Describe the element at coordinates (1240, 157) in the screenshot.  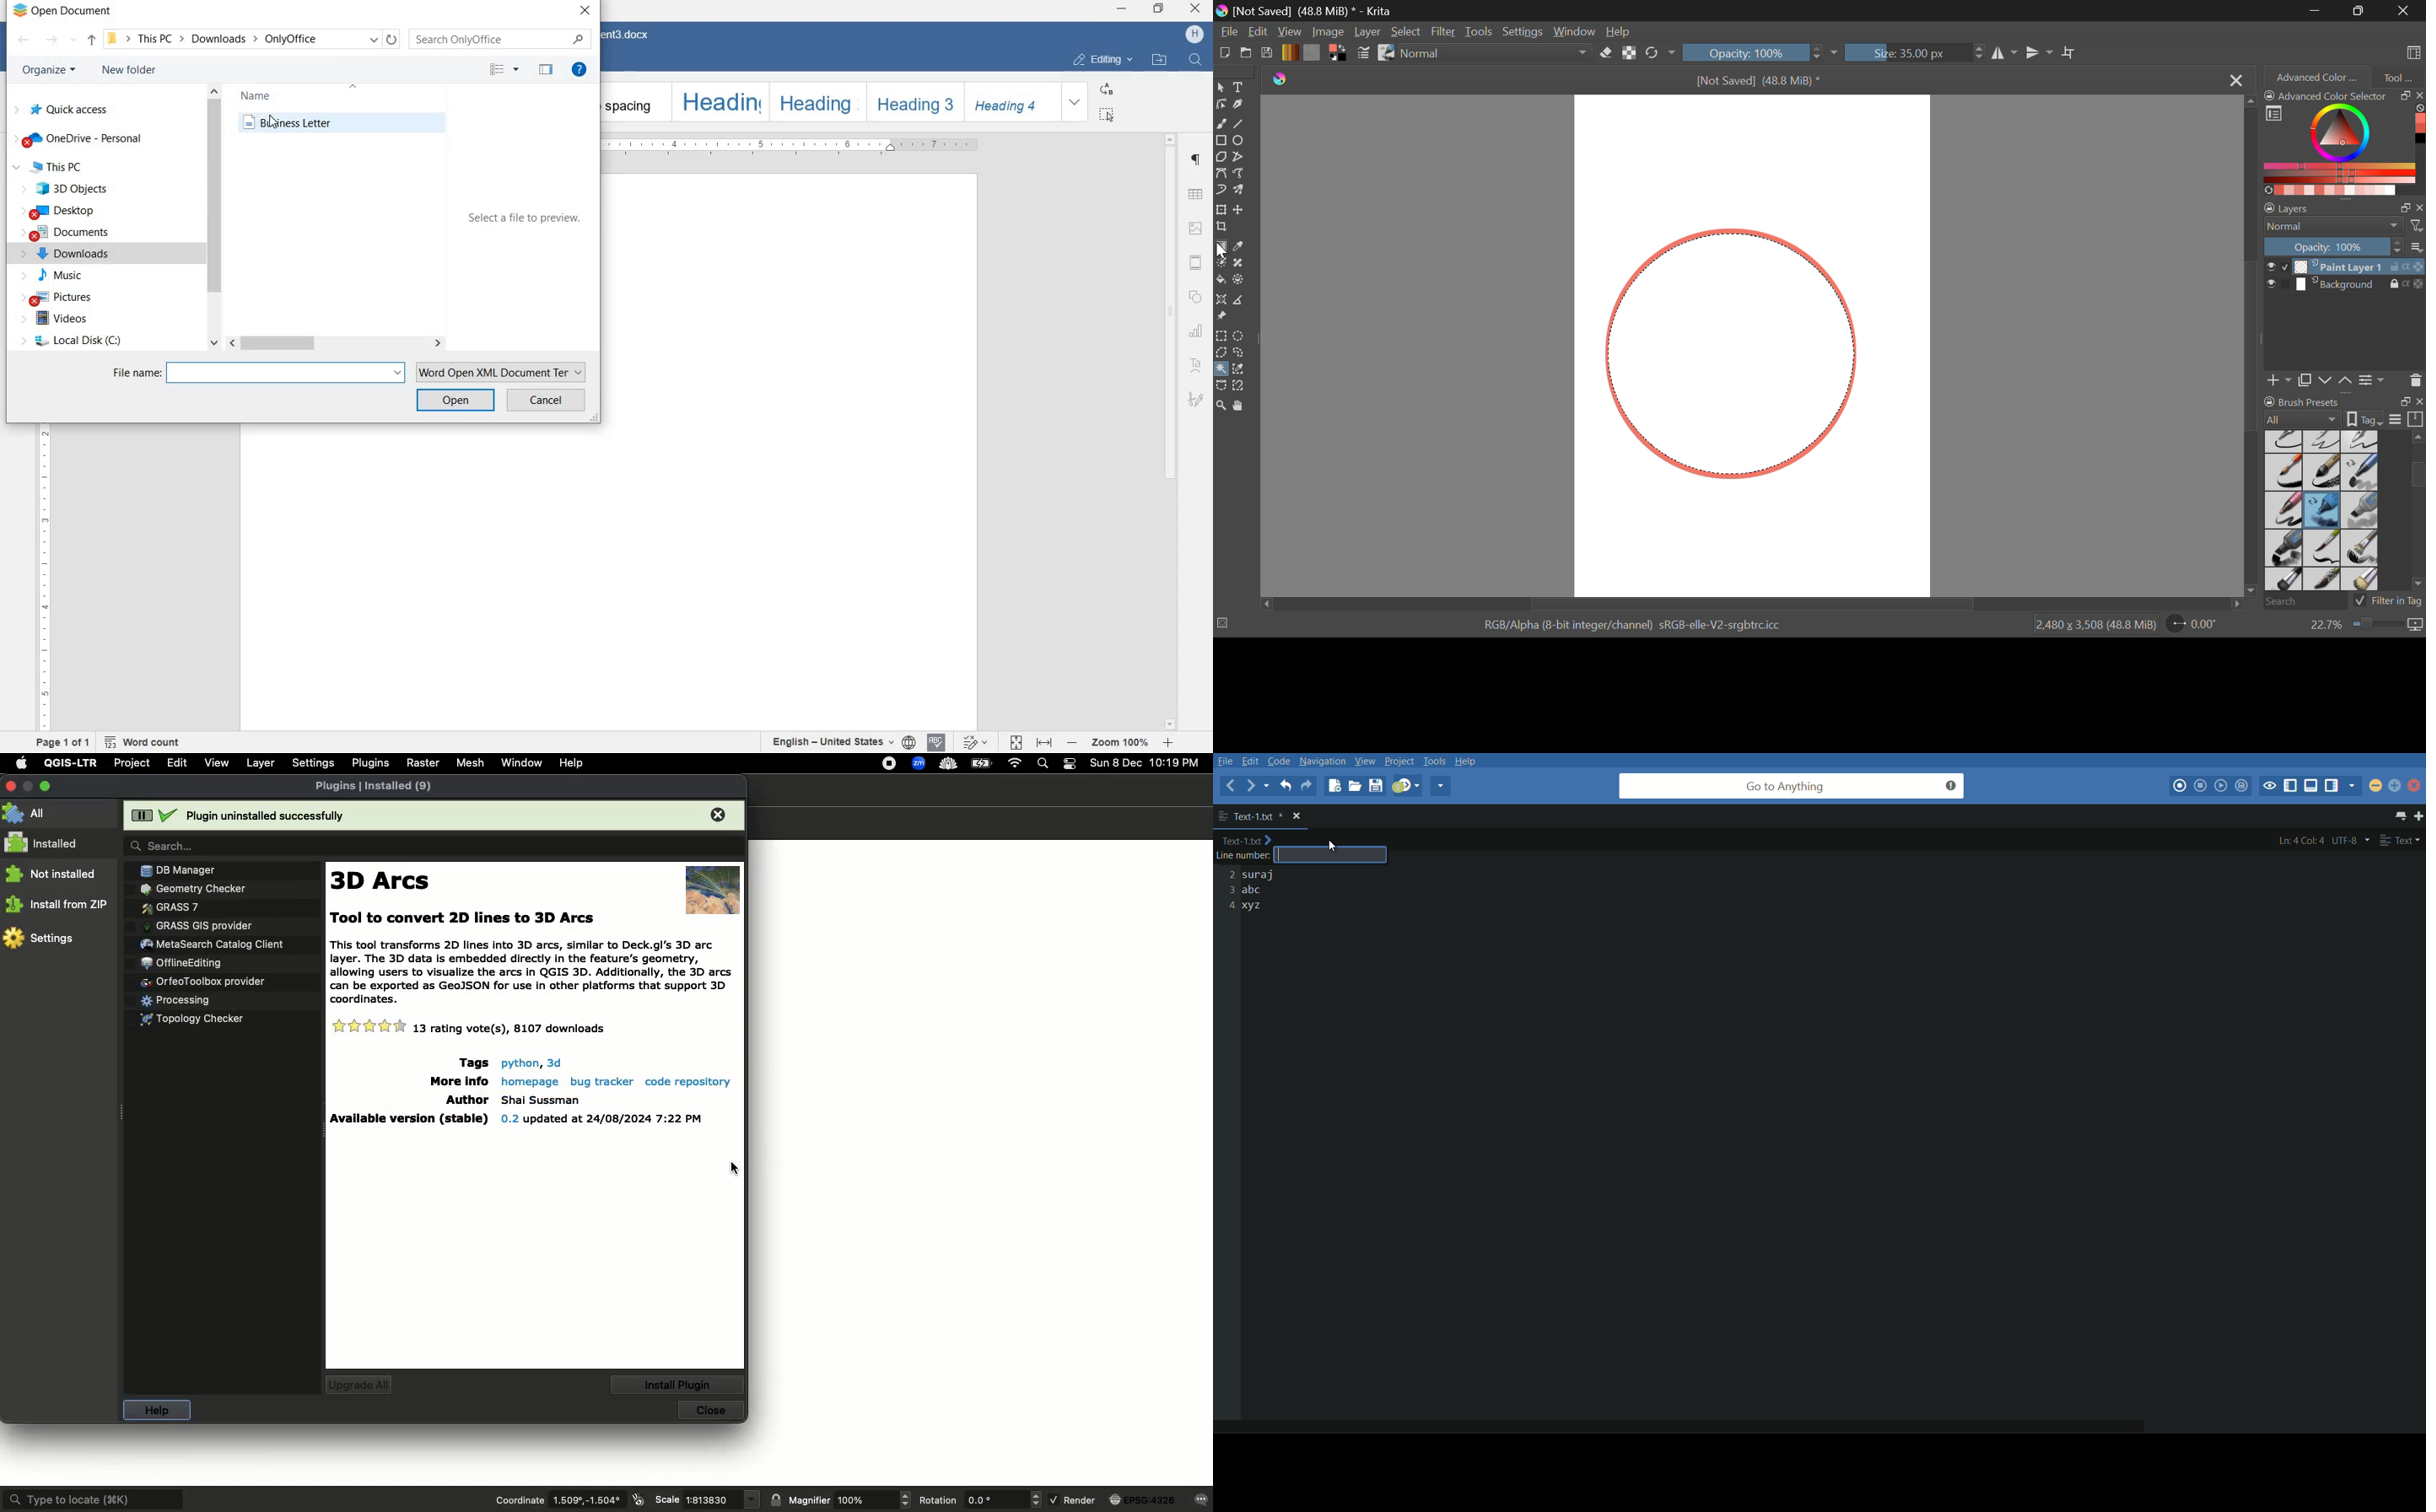
I see `Polyline Tool` at that location.